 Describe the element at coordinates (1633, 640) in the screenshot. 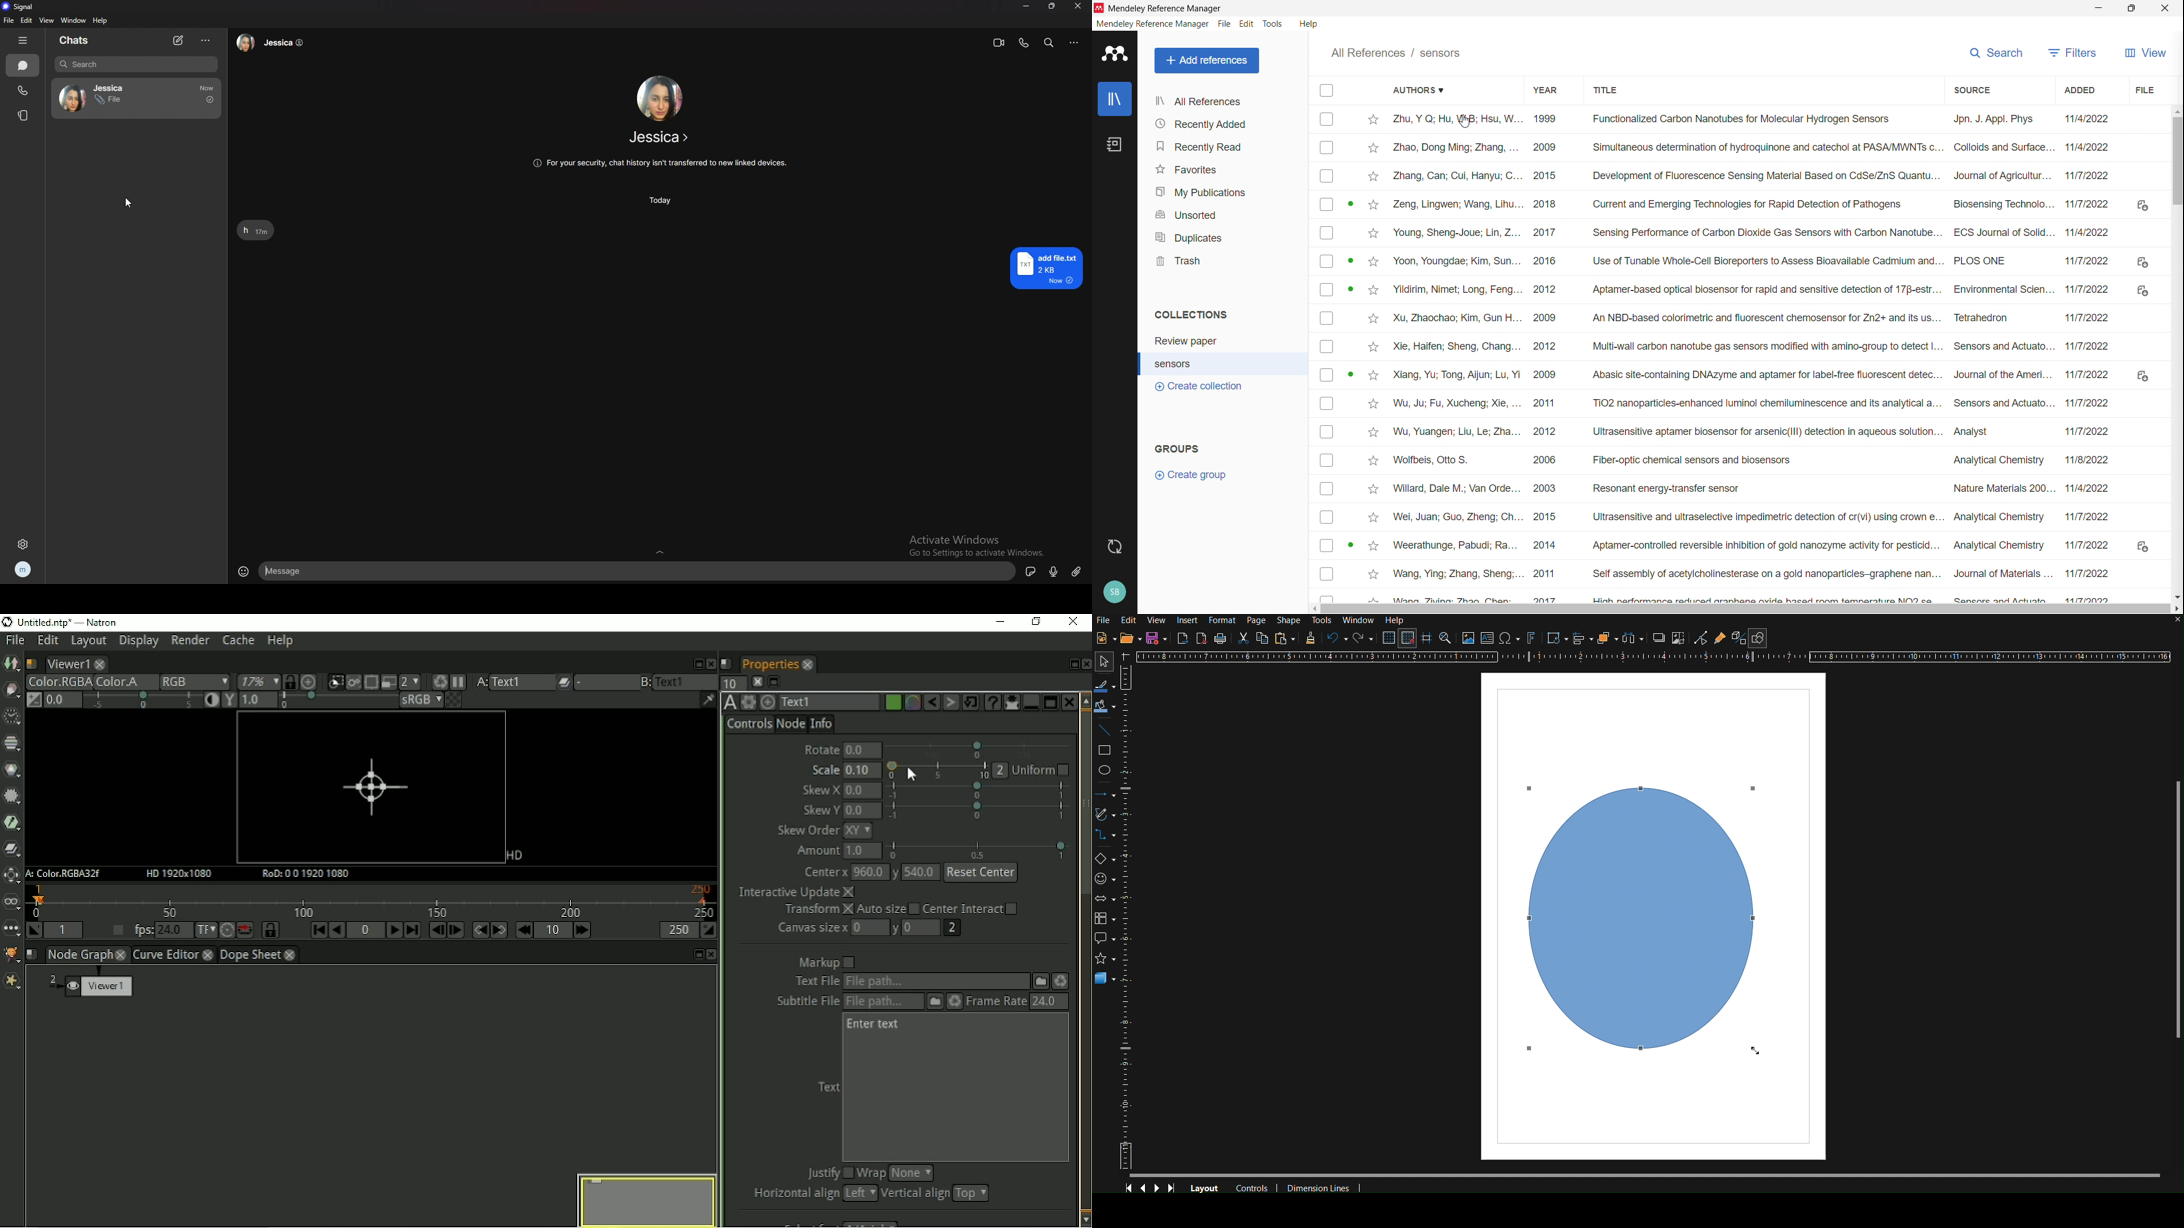

I see `Select objects to distribute` at that location.